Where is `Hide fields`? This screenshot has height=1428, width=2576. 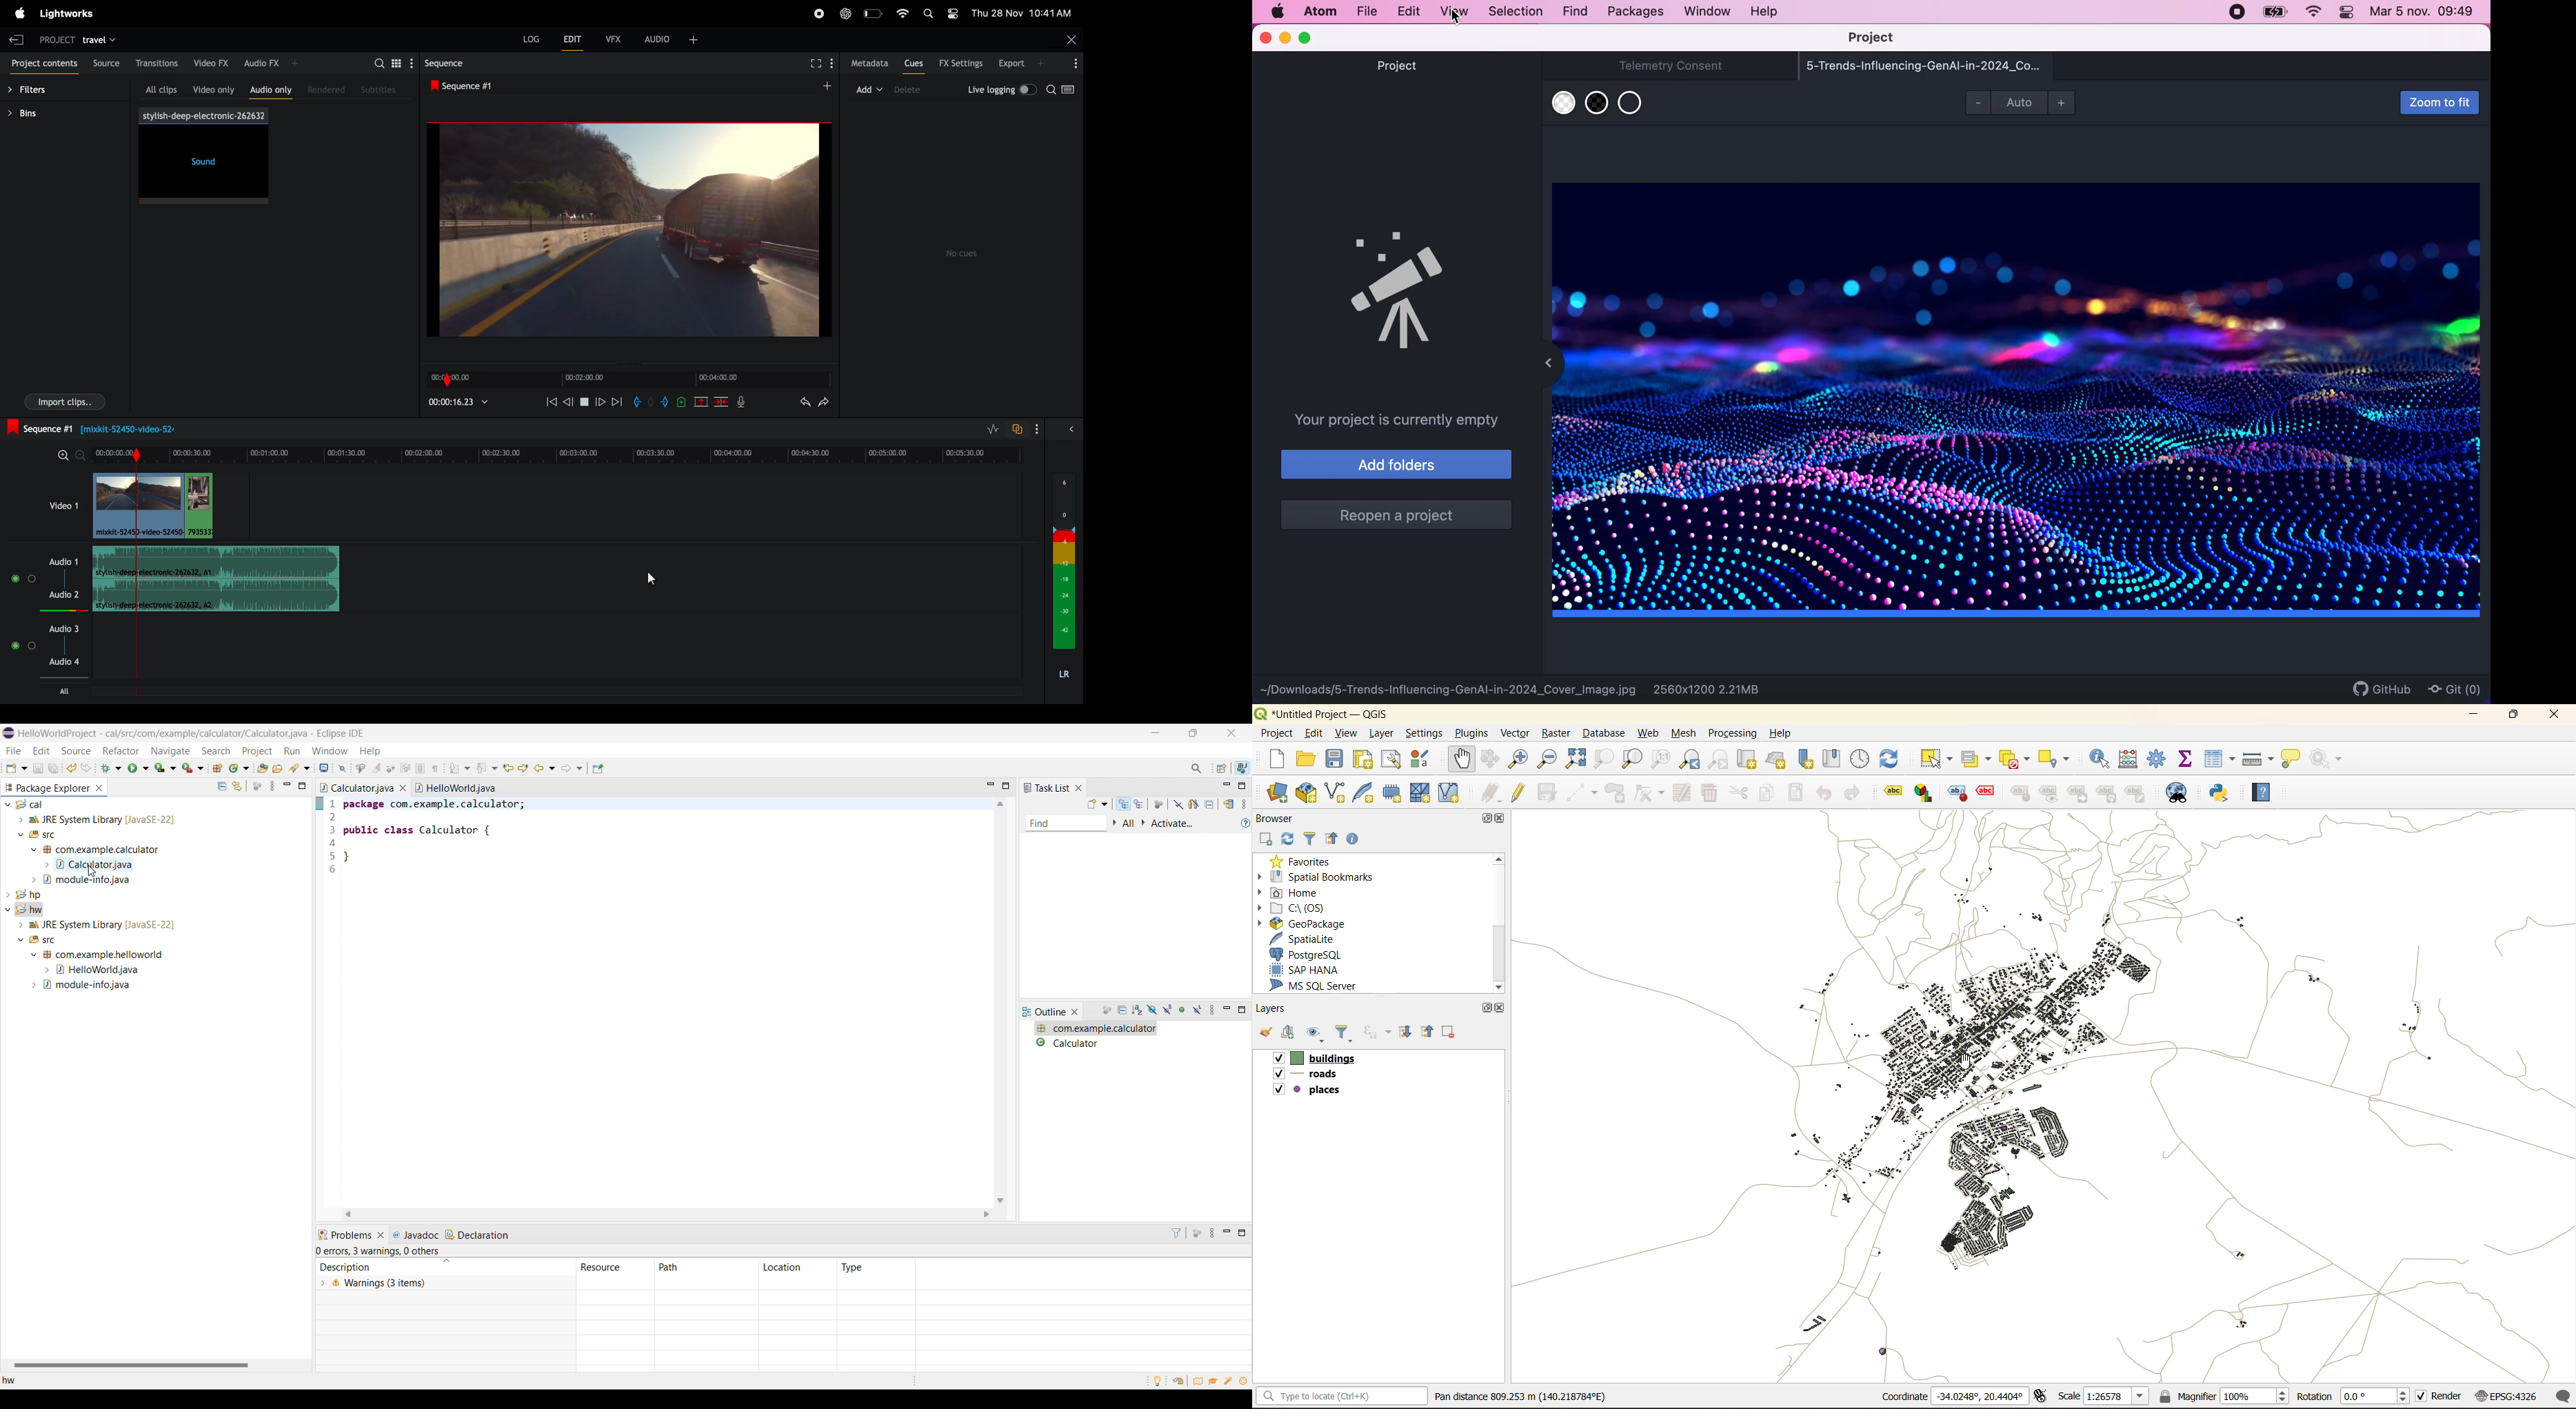
Hide fields is located at coordinates (1152, 1010).